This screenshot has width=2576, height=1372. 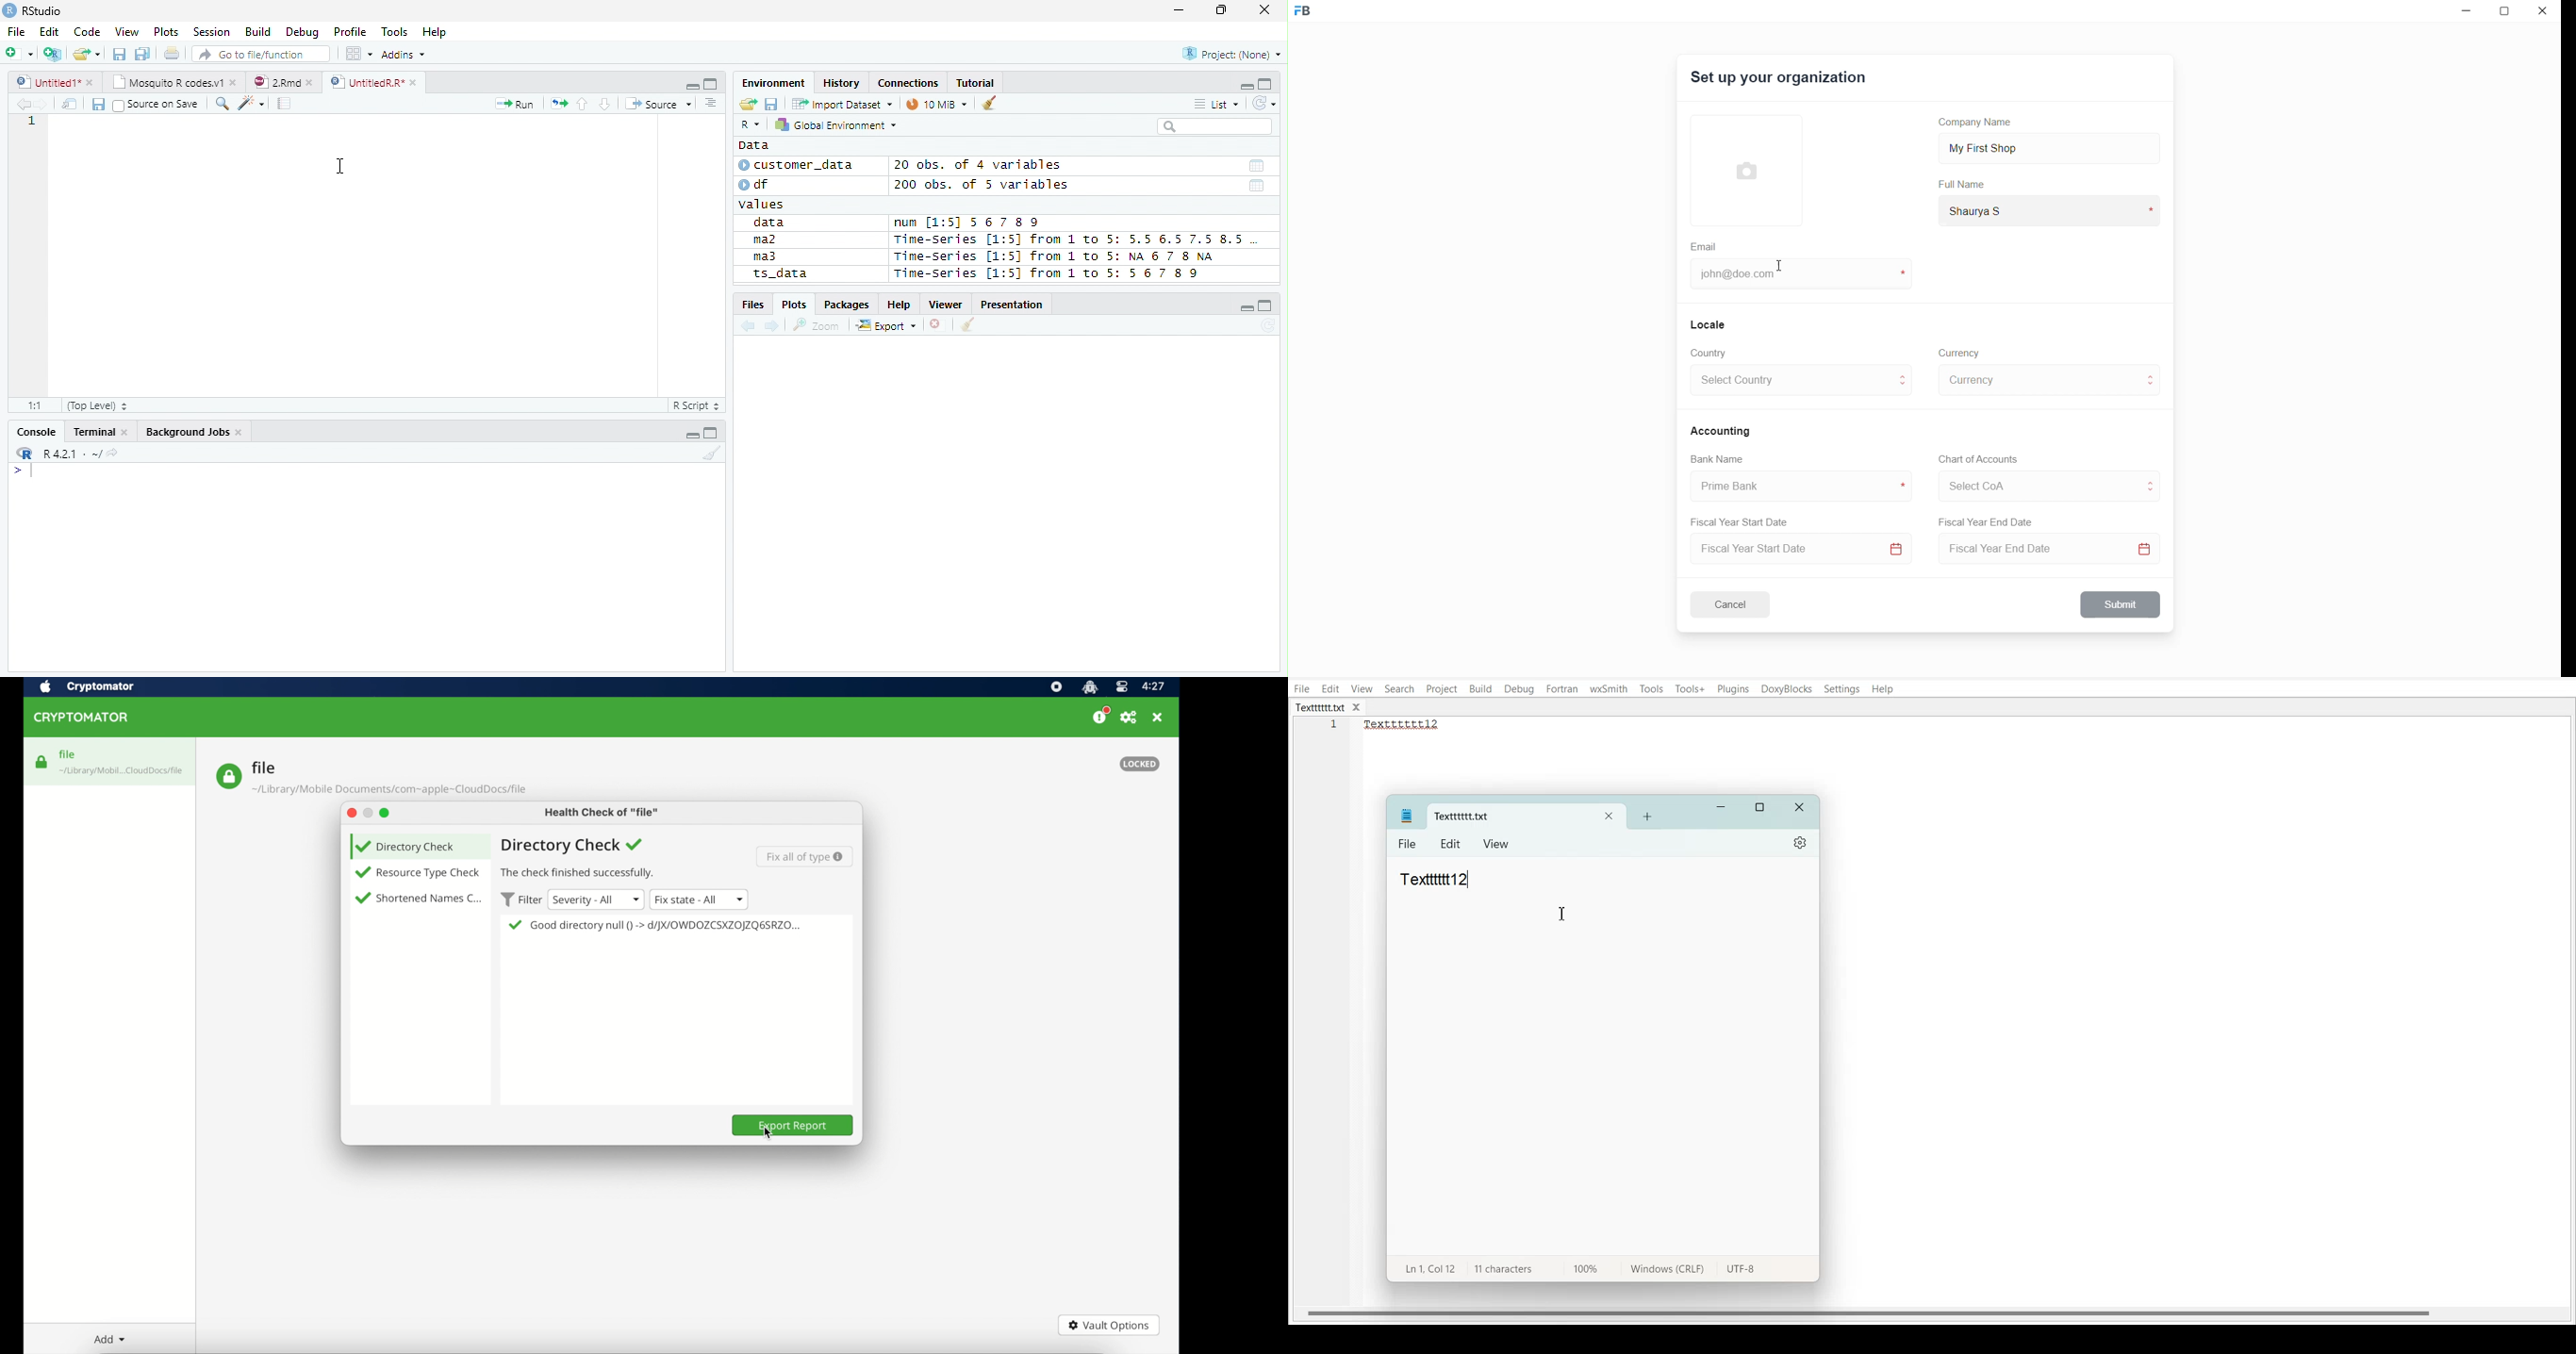 What do you see at coordinates (775, 83) in the screenshot?
I see `Environment` at bounding box center [775, 83].